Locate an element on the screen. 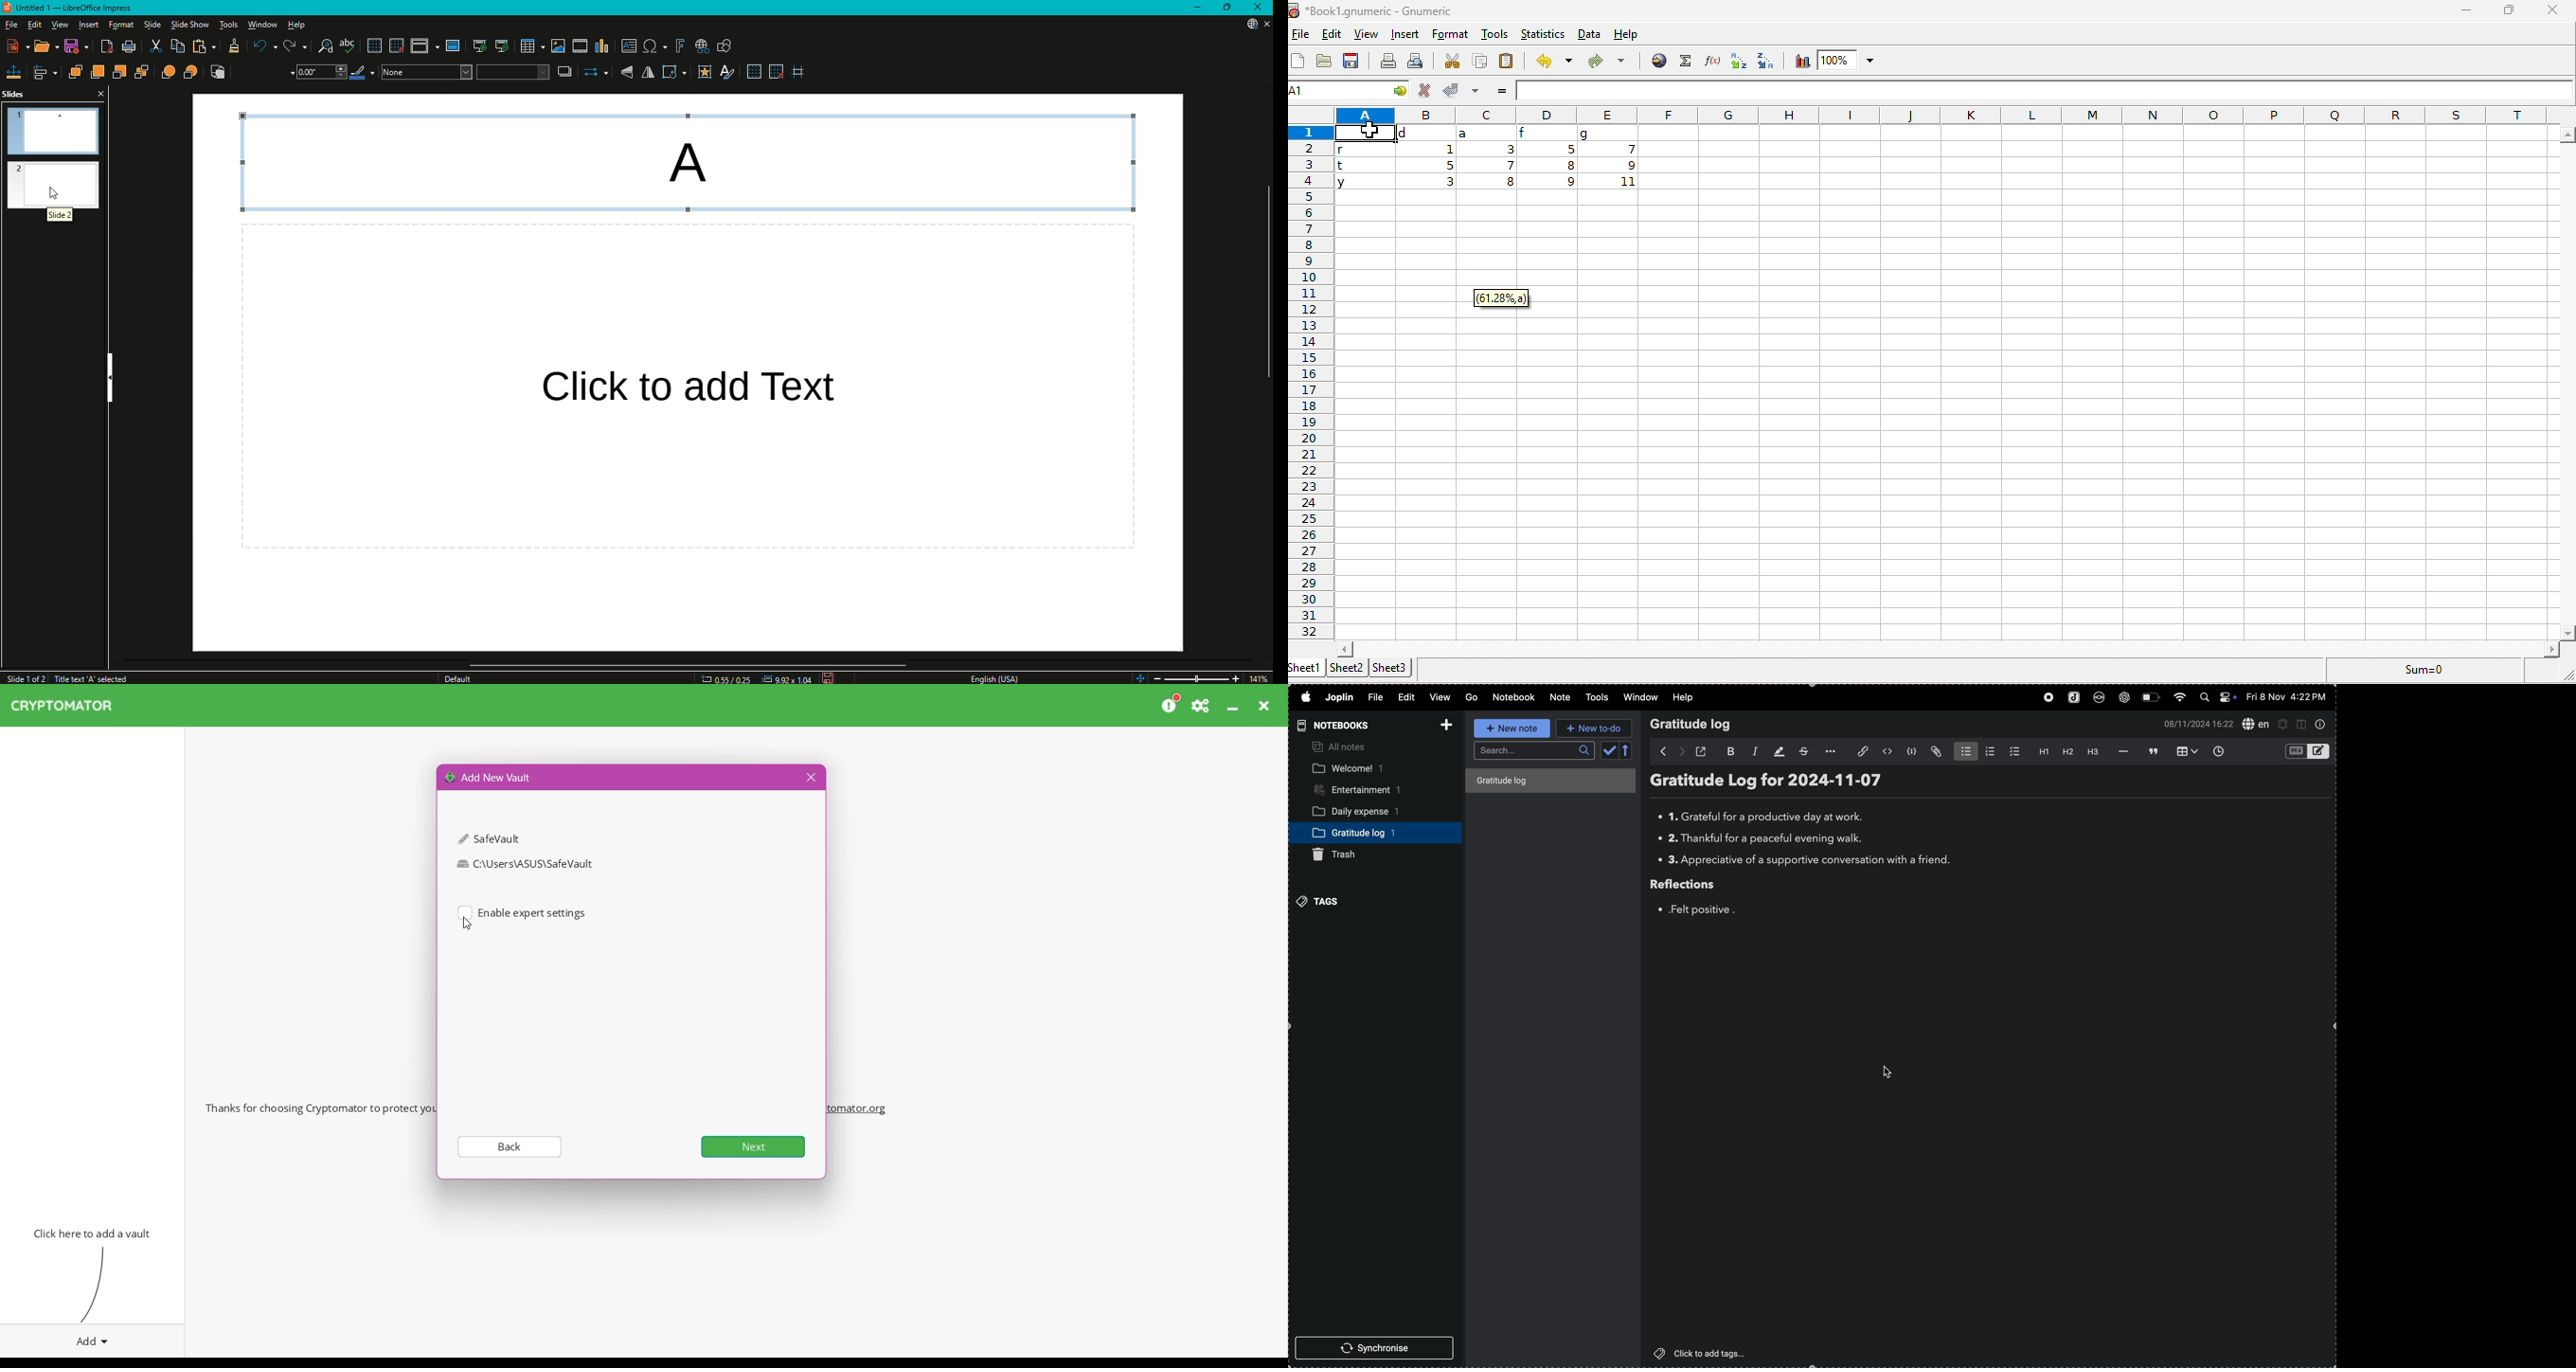 This screenshot has height=1372, width=2576.  is located at coordinates (461, 679).